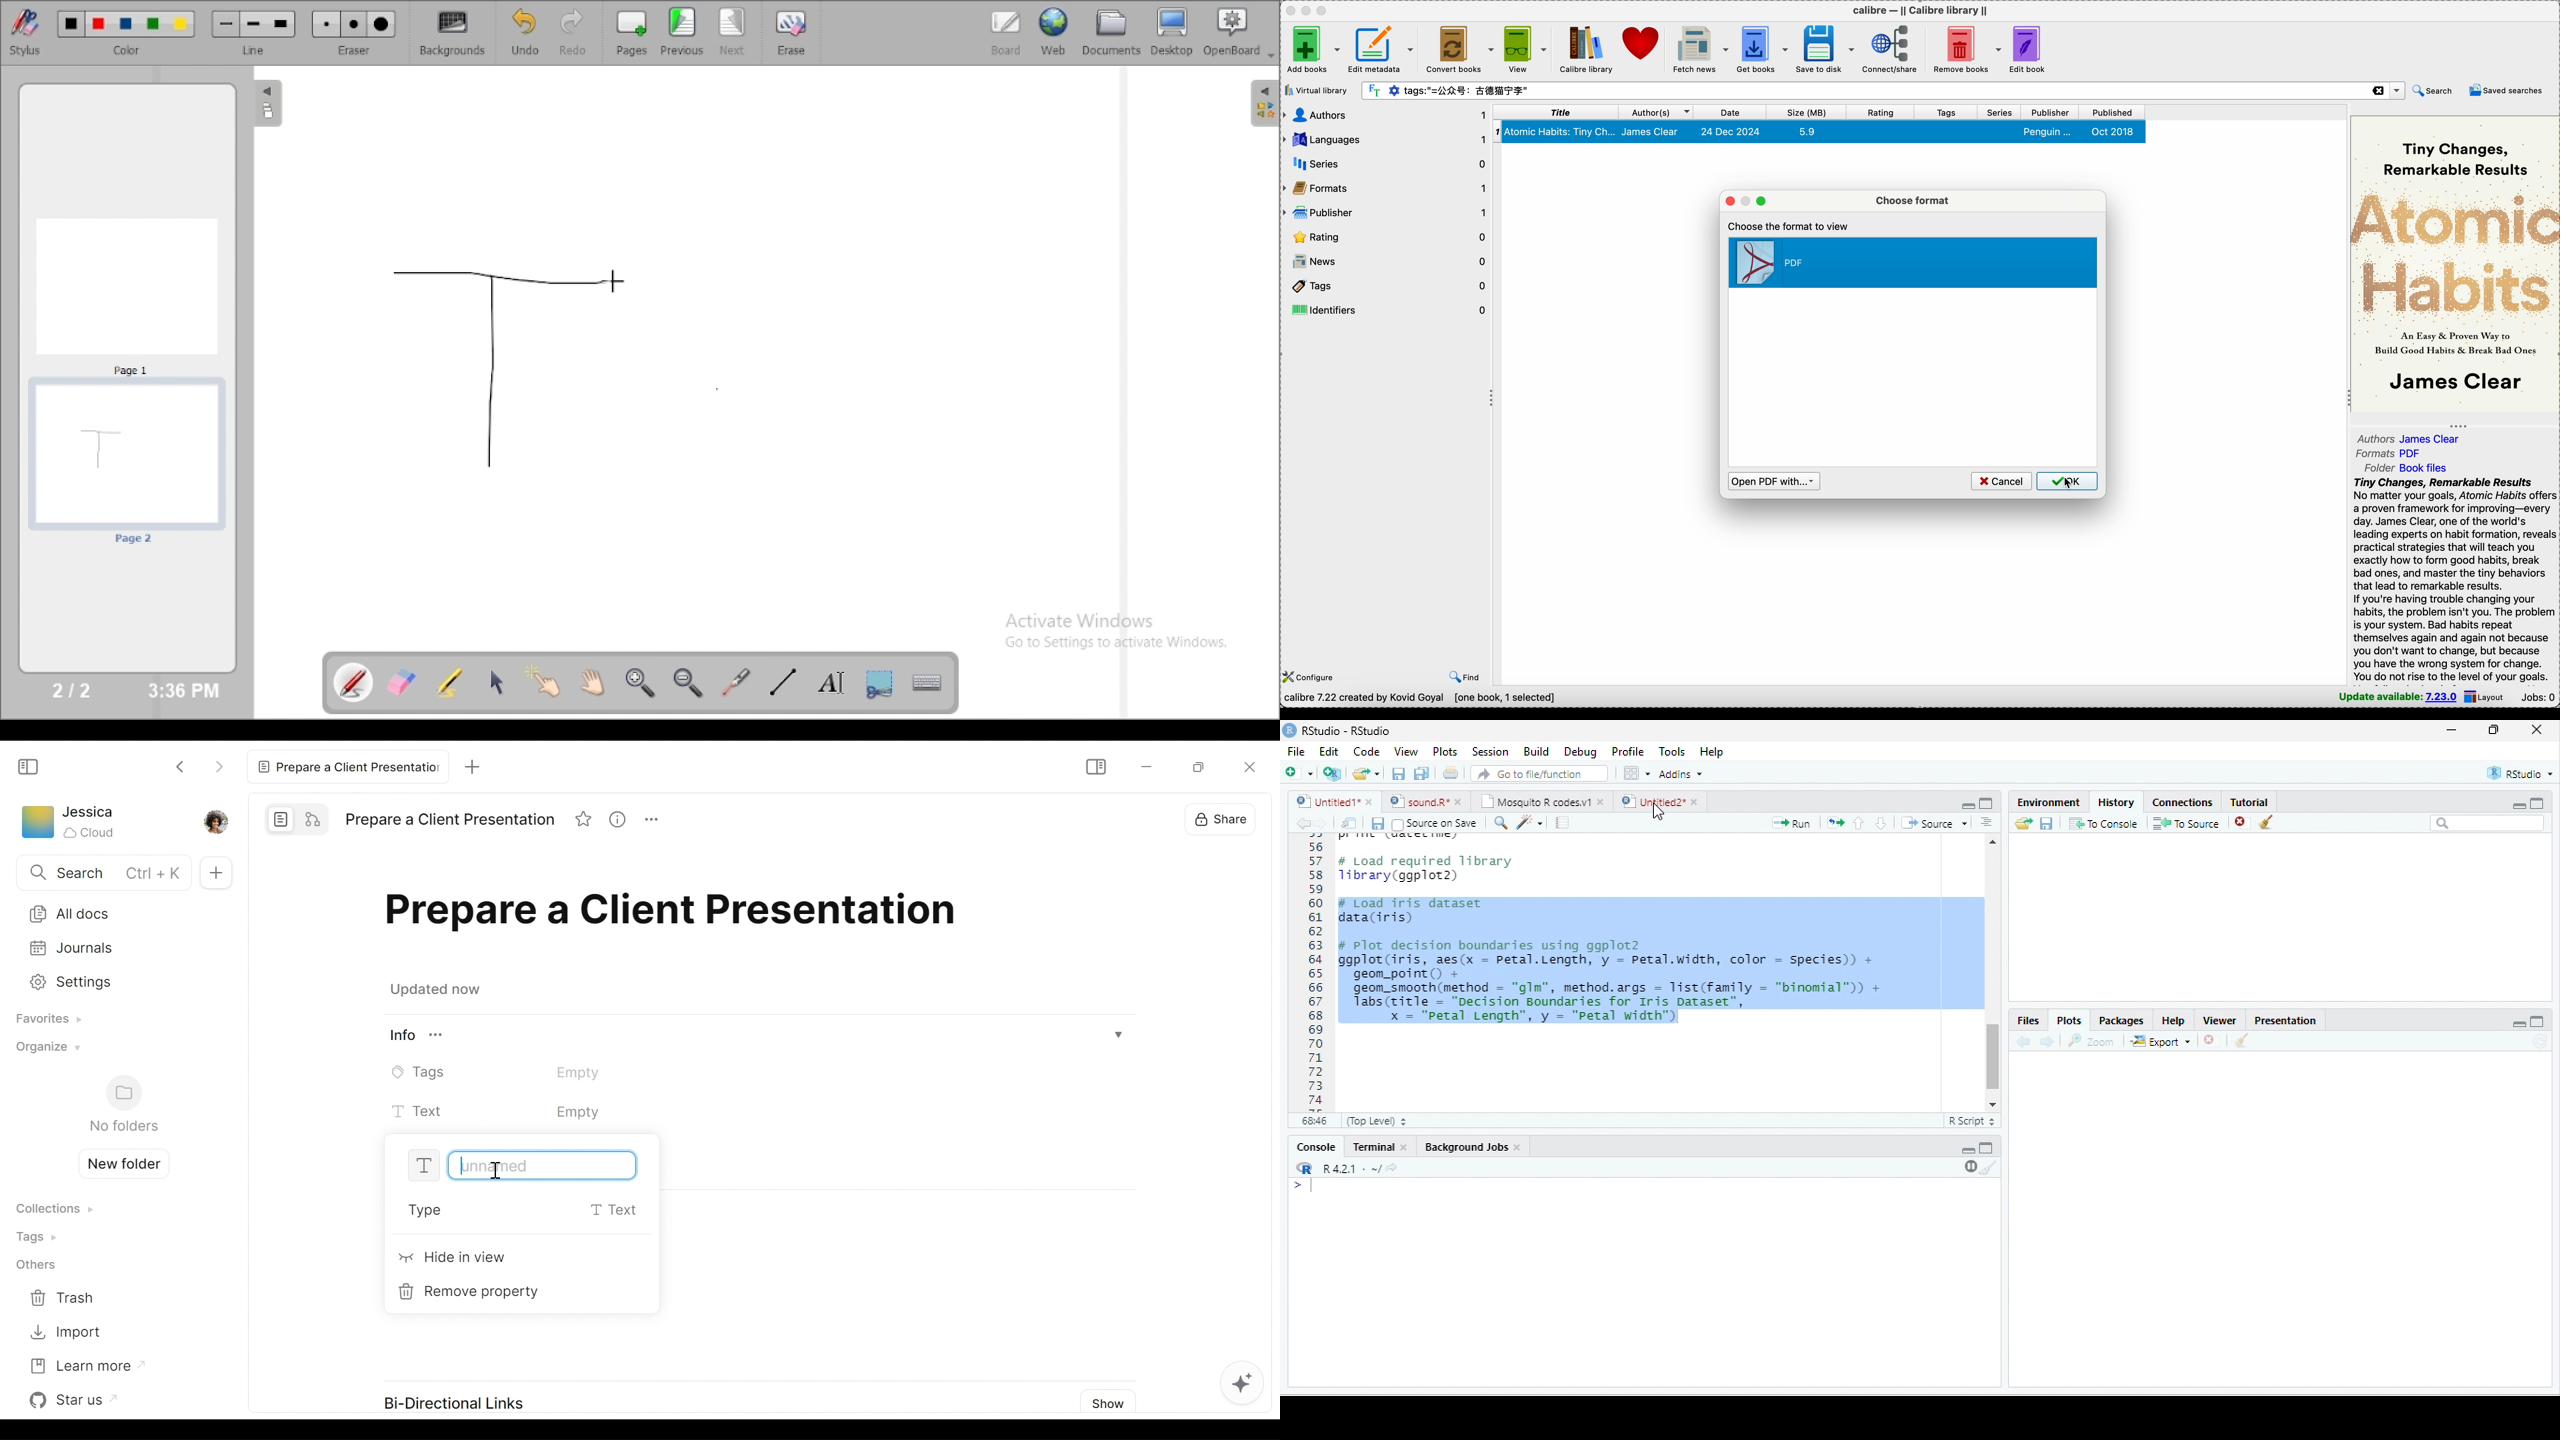 This screenshot has height=1456, width=2576. What do you see at coordinates (2518, 806) in the screenshot?
I see `minimize` at bounding box center [2518, 806].